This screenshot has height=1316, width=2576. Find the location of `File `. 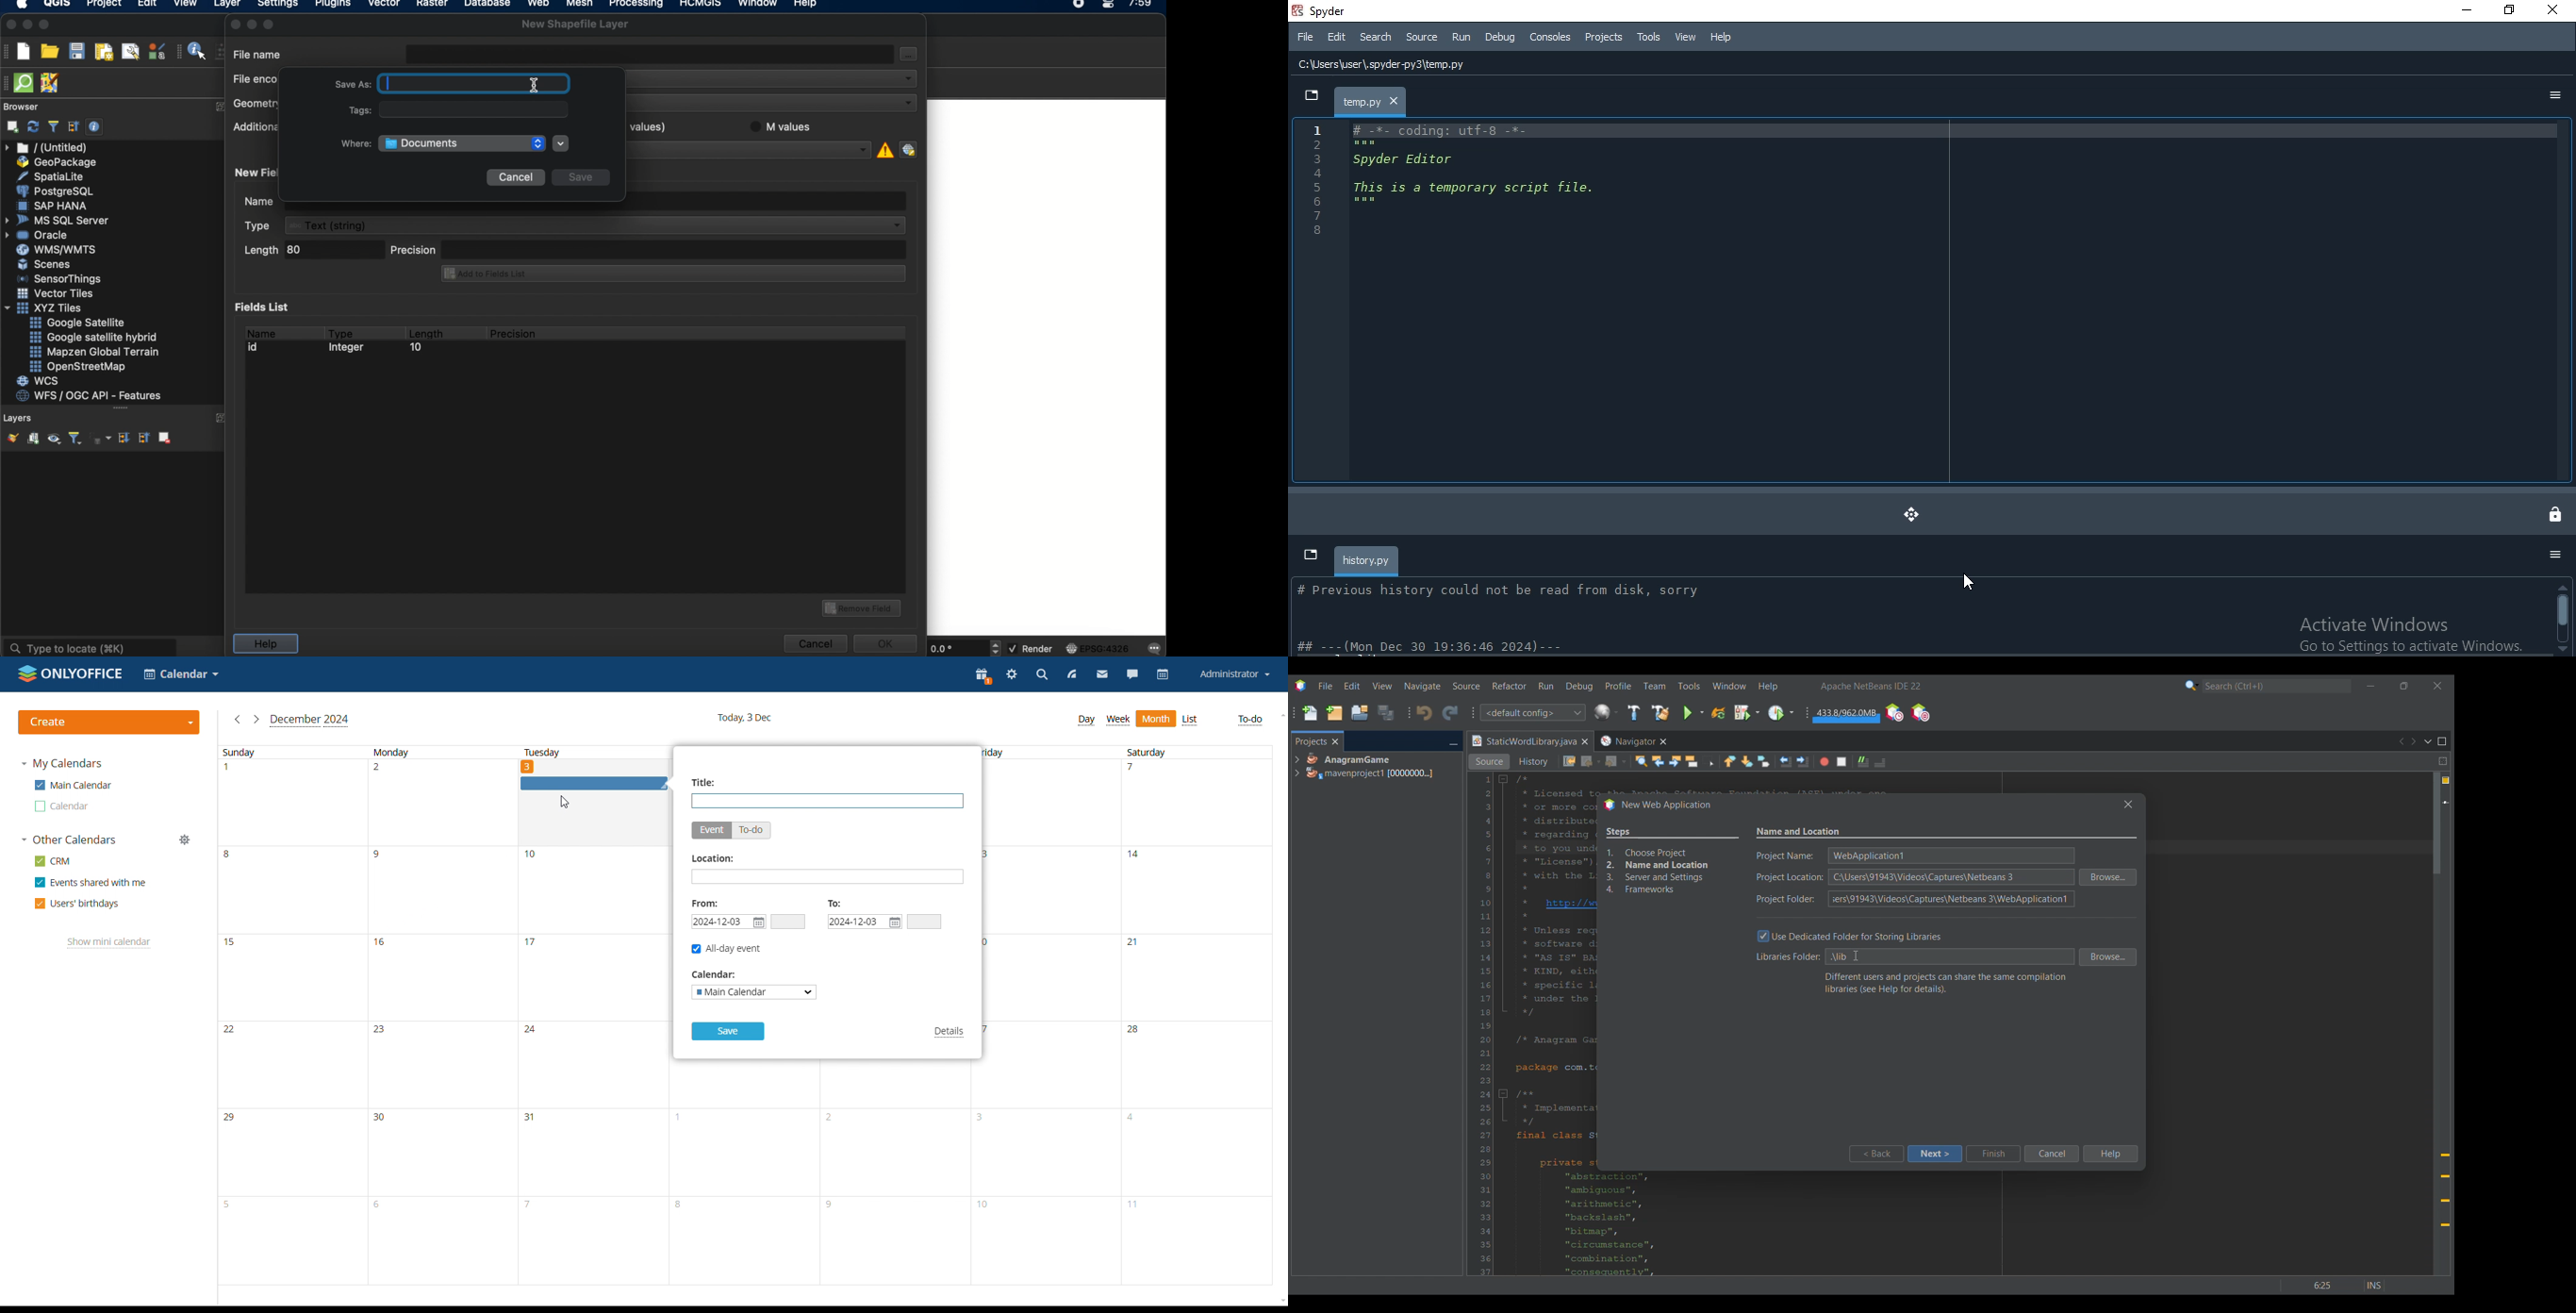

File  is located at coordinates (1305, 38).